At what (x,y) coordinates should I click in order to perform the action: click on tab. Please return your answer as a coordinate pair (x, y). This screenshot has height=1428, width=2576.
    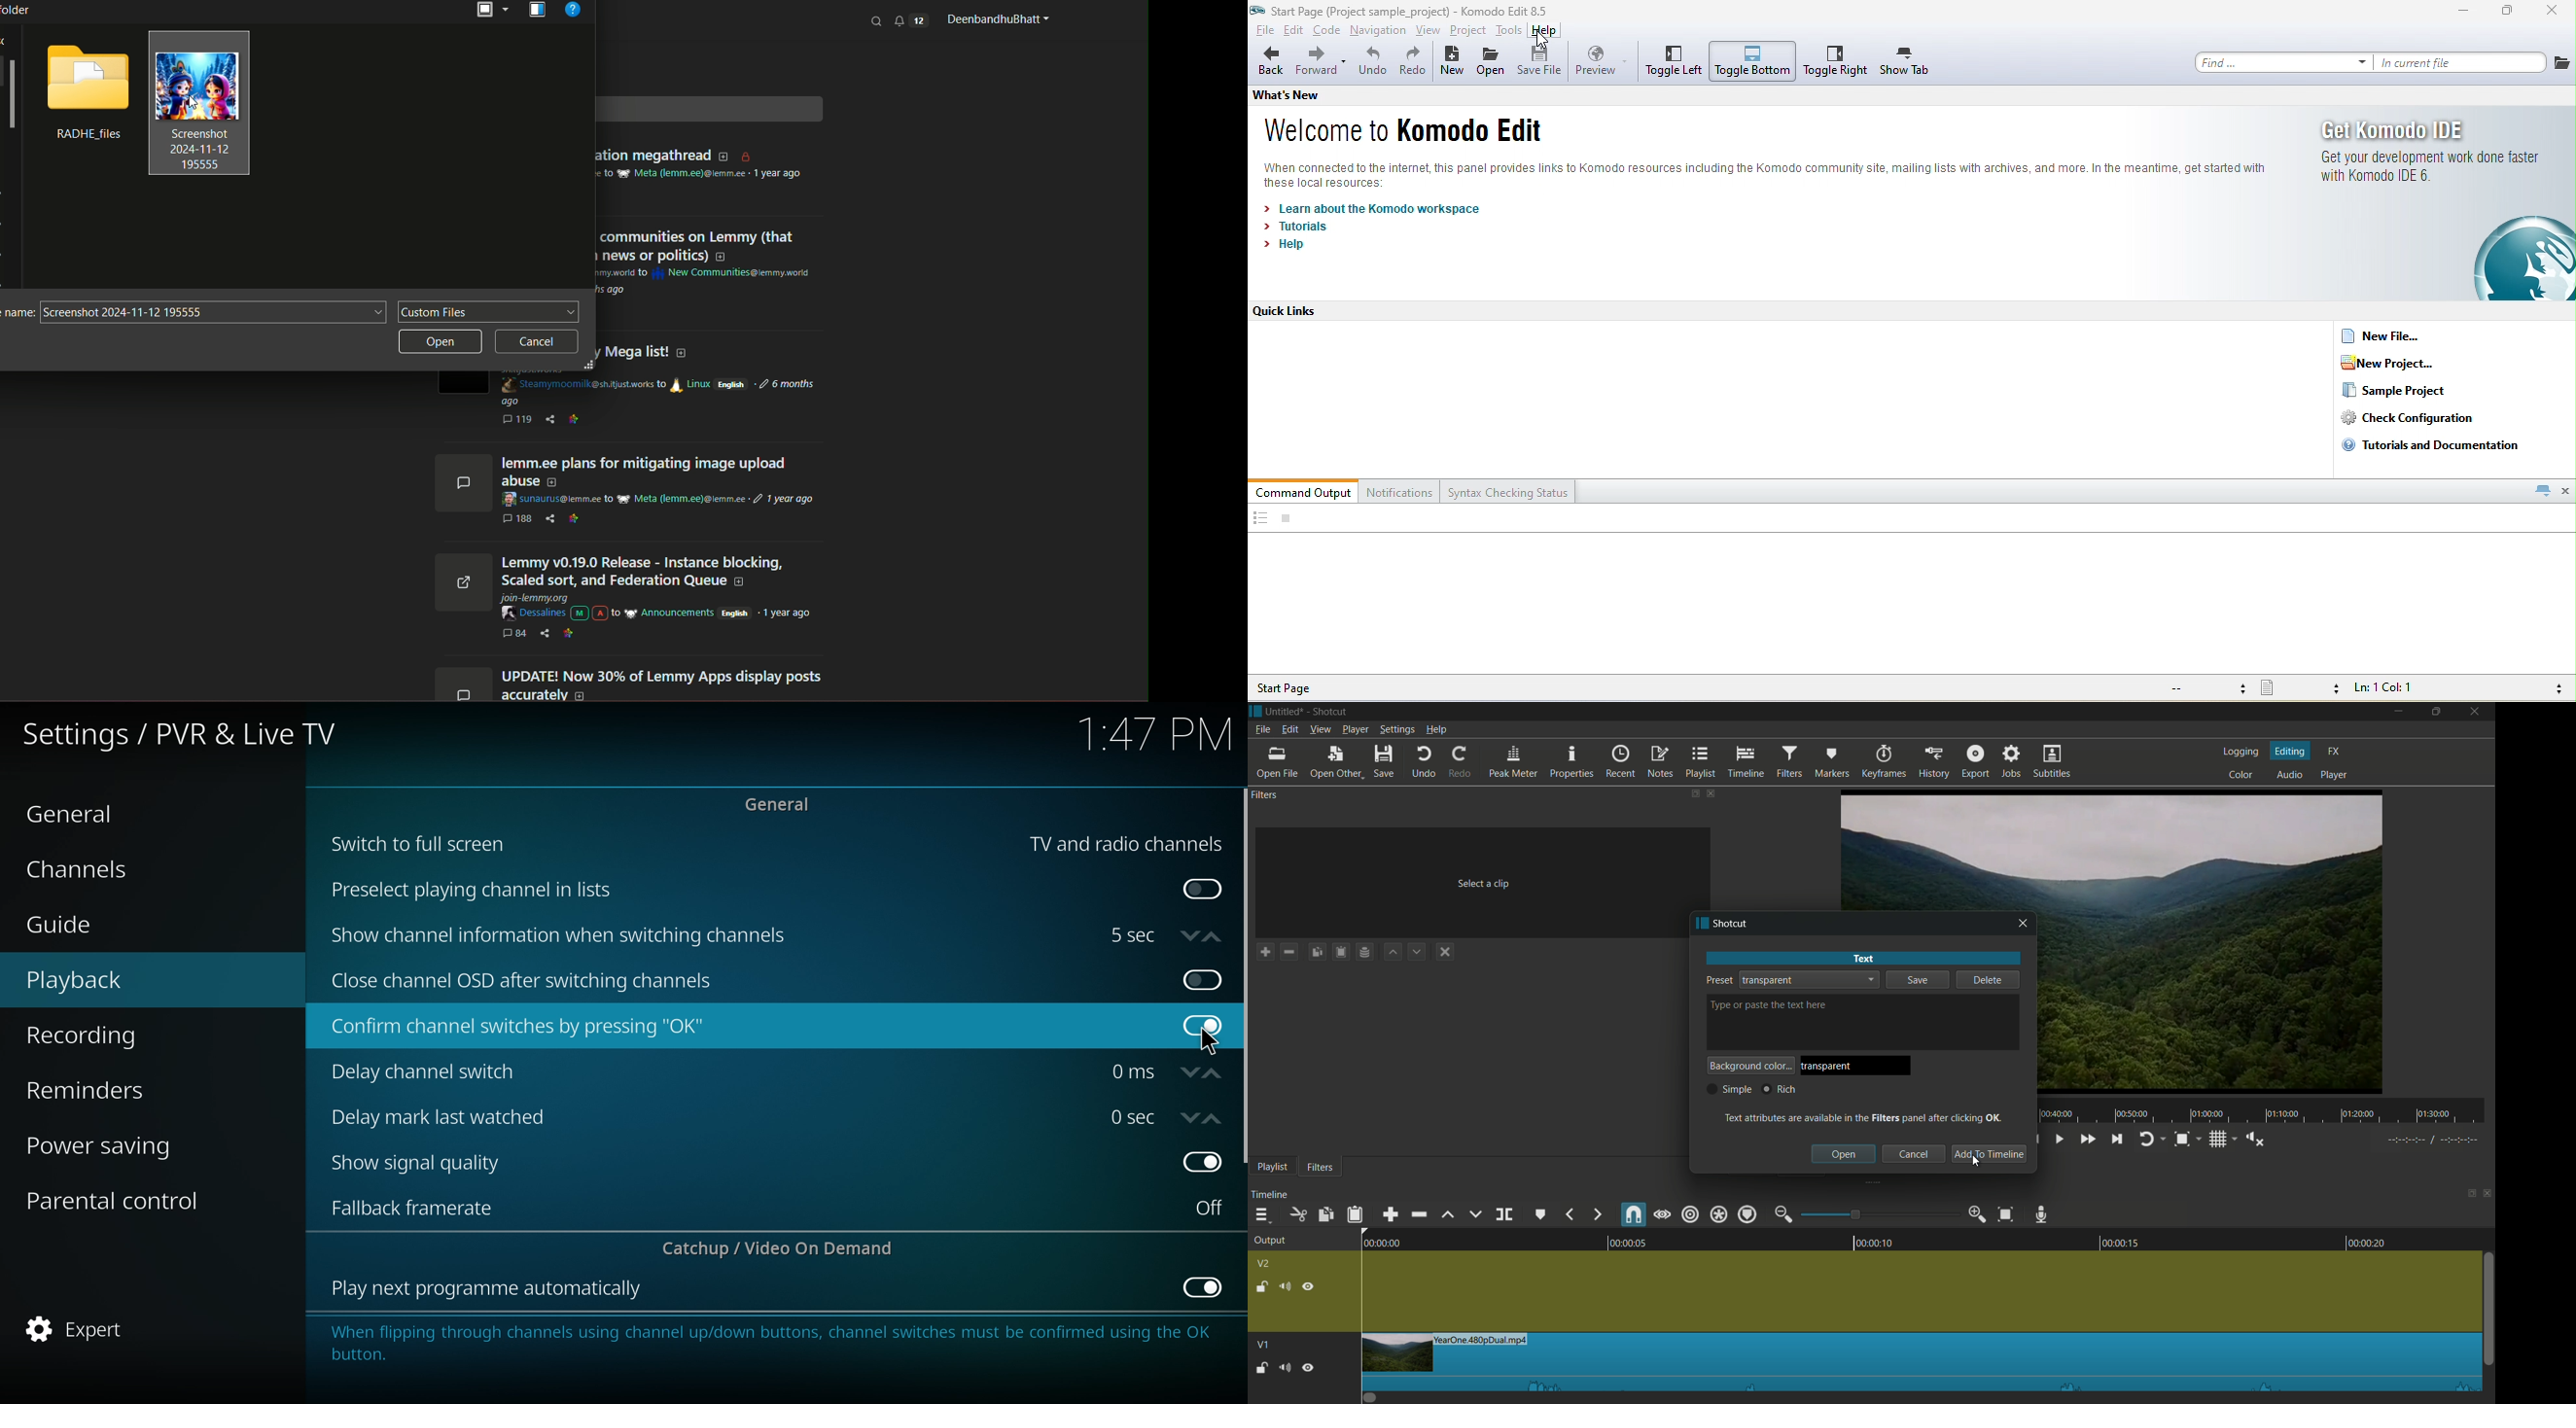
    Looking at the image, I should click on (2542, 490).